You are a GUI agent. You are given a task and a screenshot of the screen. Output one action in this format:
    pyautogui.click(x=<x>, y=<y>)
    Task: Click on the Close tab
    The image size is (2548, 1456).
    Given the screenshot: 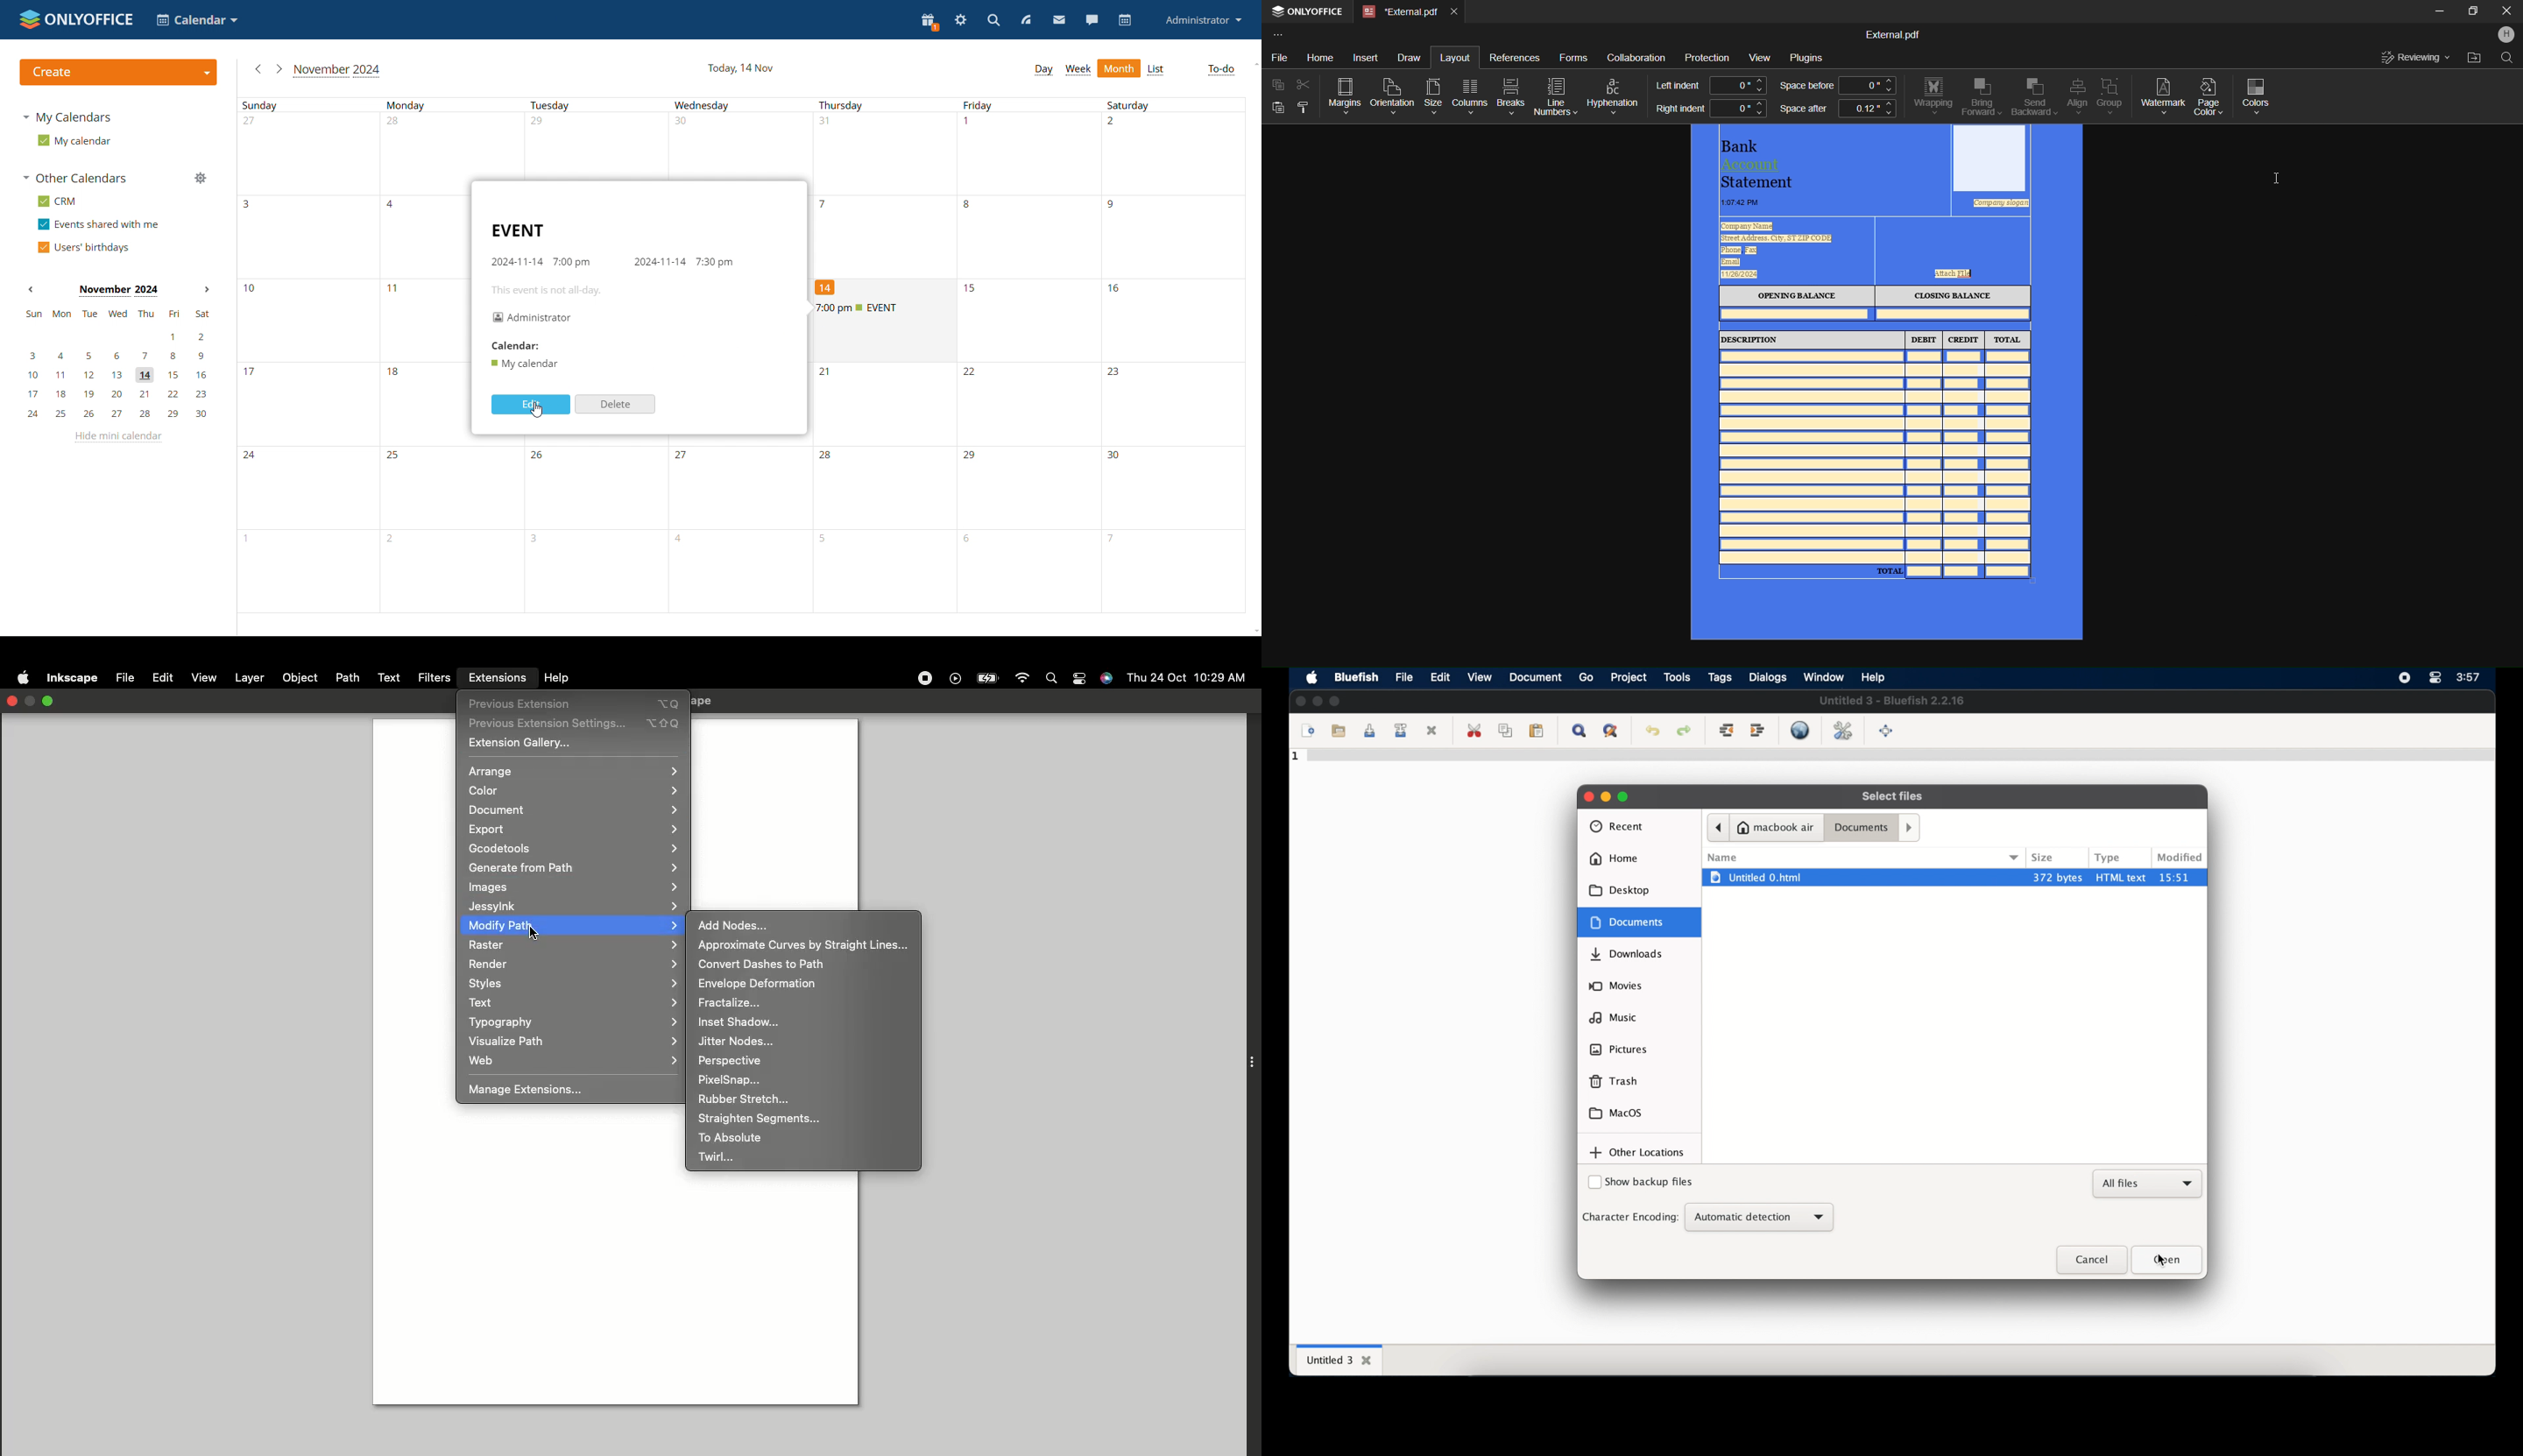 What is the action you would take?
    pyautogui.click(x=1456, y=13)
    